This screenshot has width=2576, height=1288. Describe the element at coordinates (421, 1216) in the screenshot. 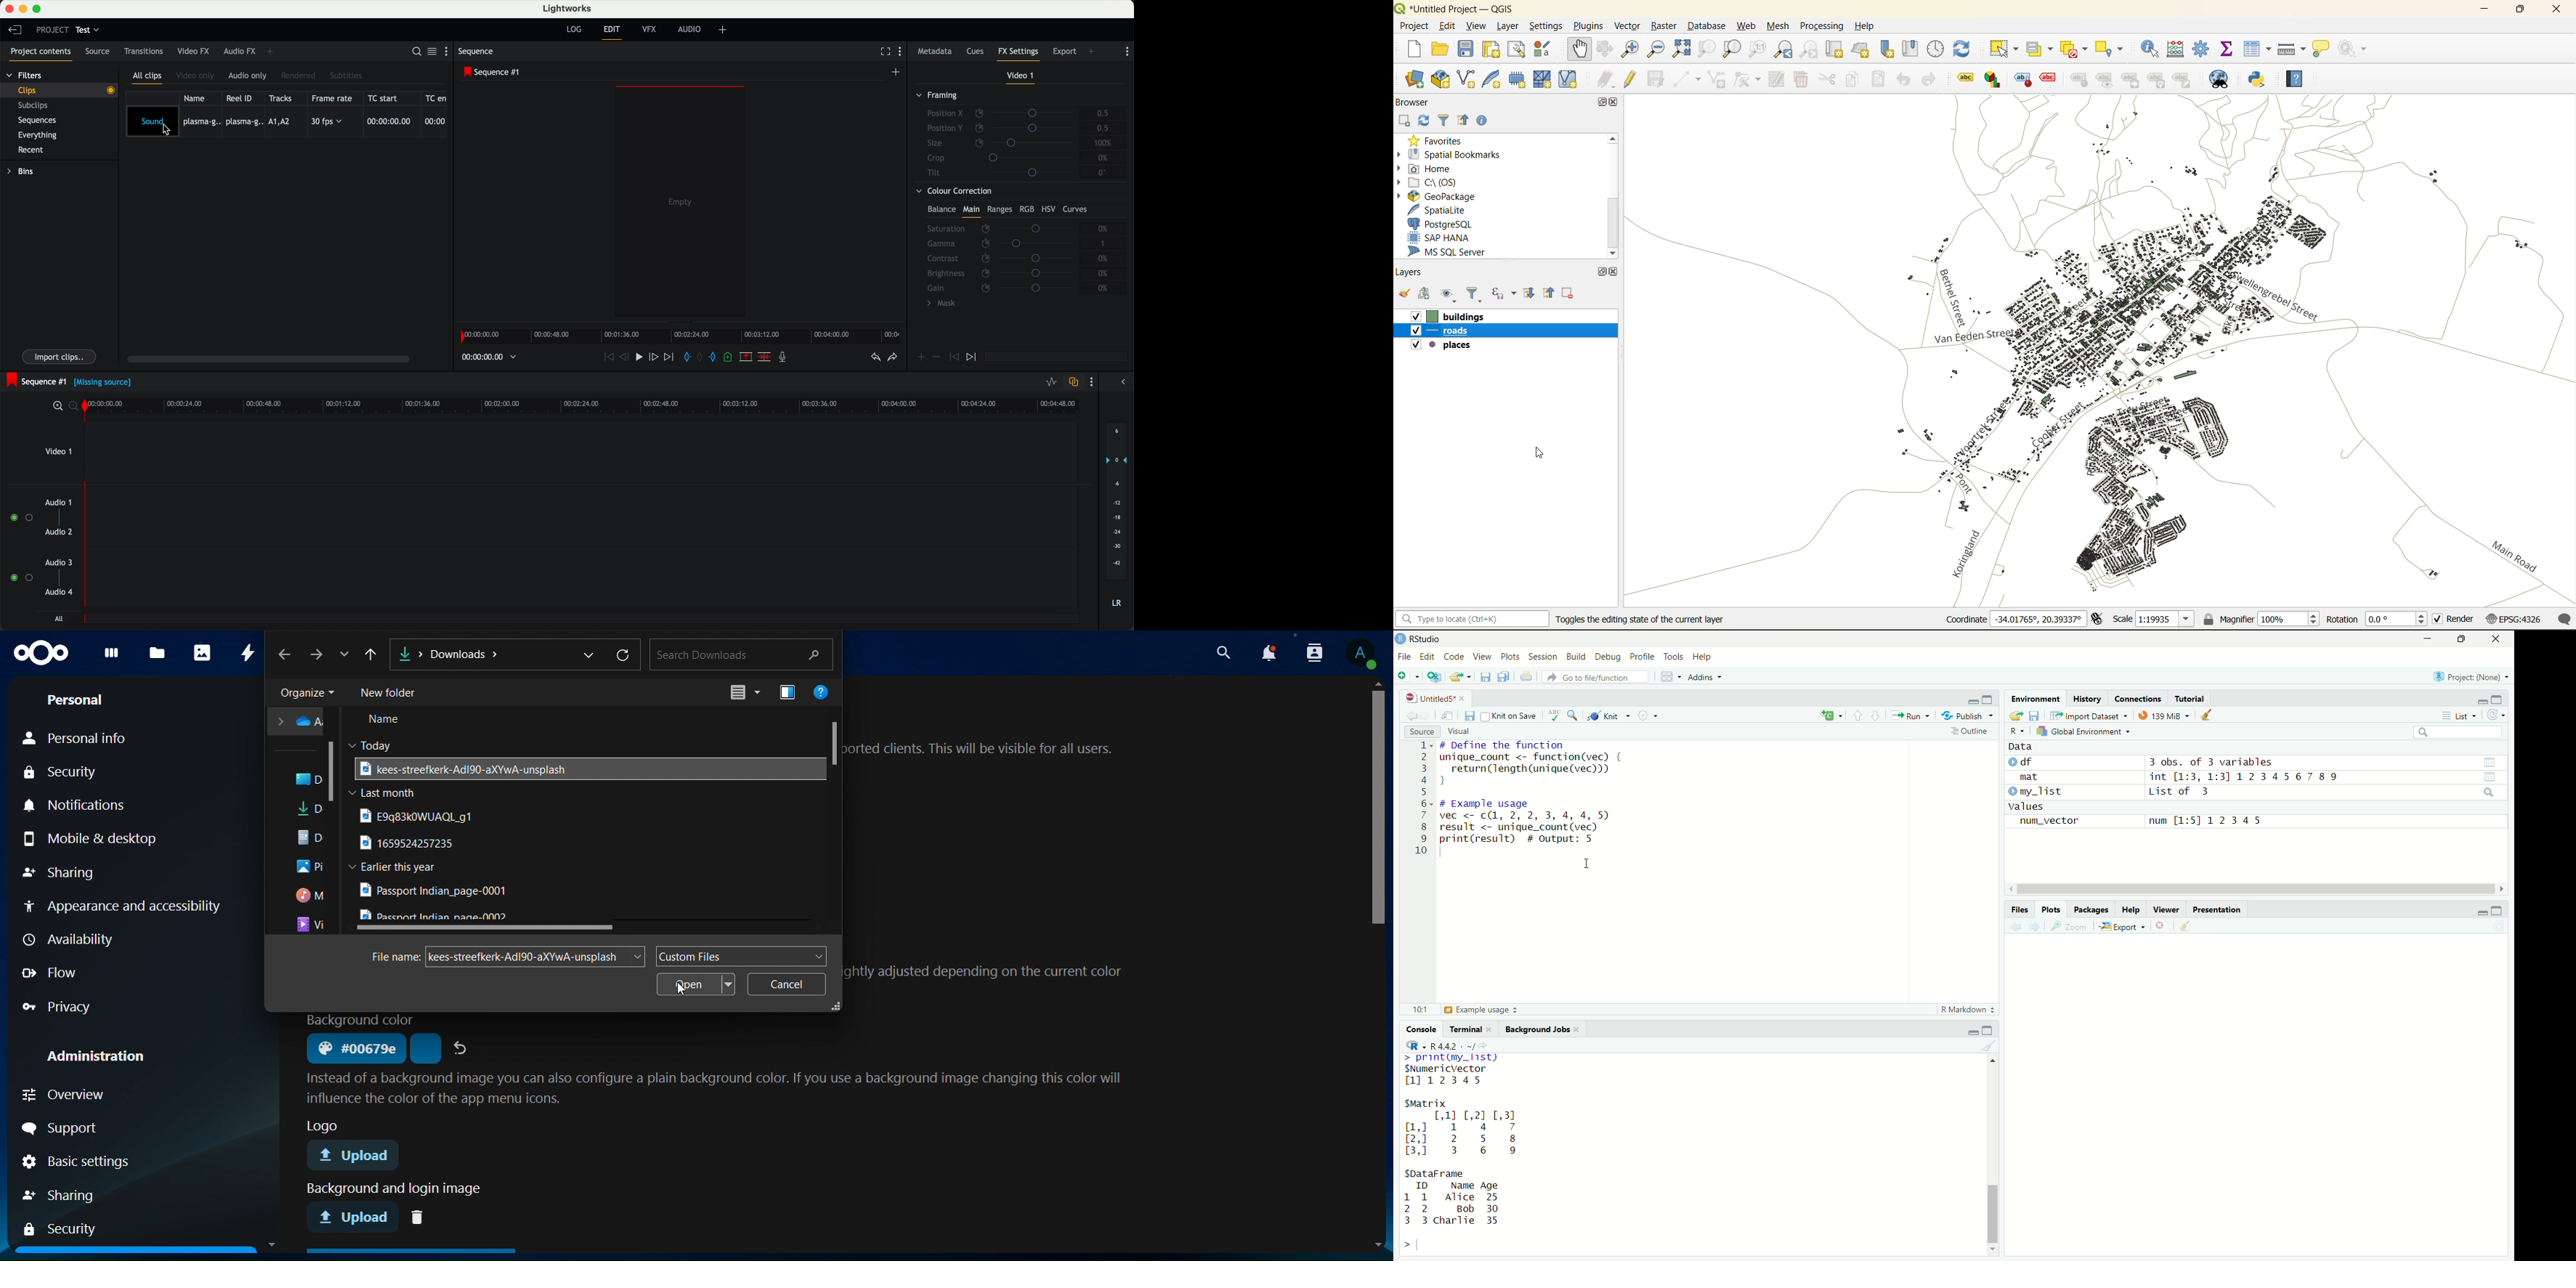

I see `delete` at that location.